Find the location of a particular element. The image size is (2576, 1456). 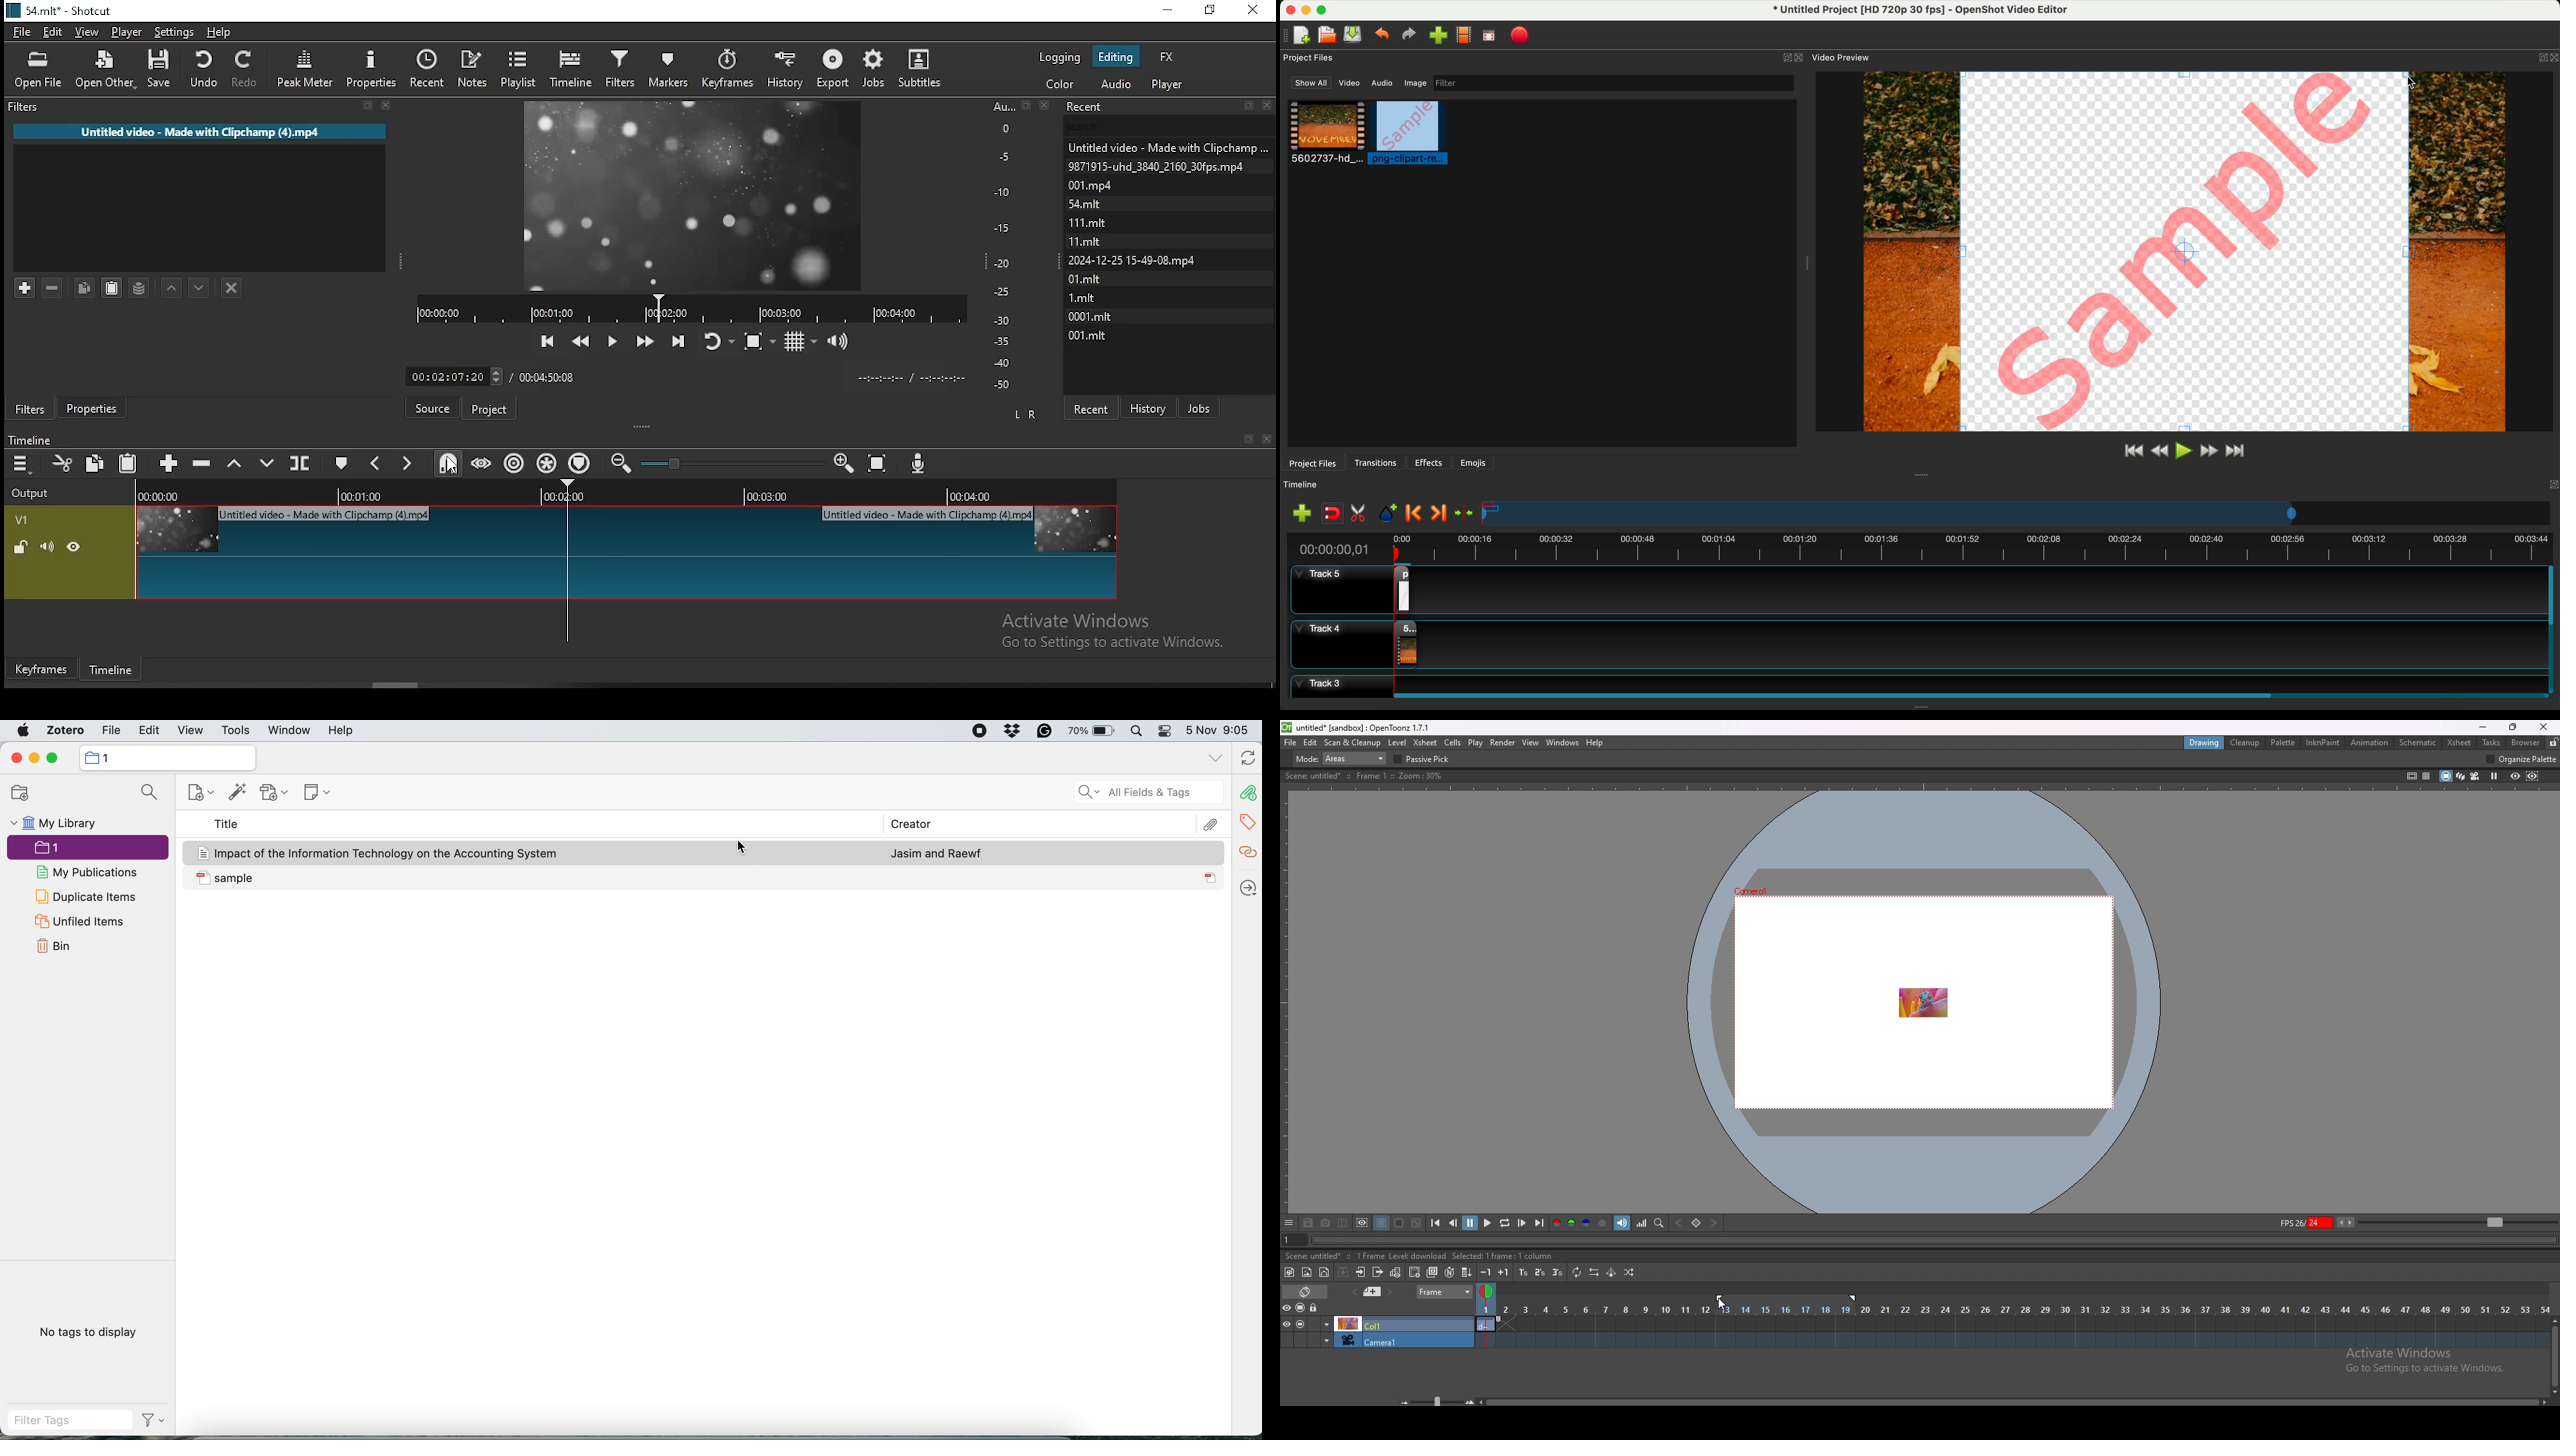

project files is located at coordinates (1310, 58).